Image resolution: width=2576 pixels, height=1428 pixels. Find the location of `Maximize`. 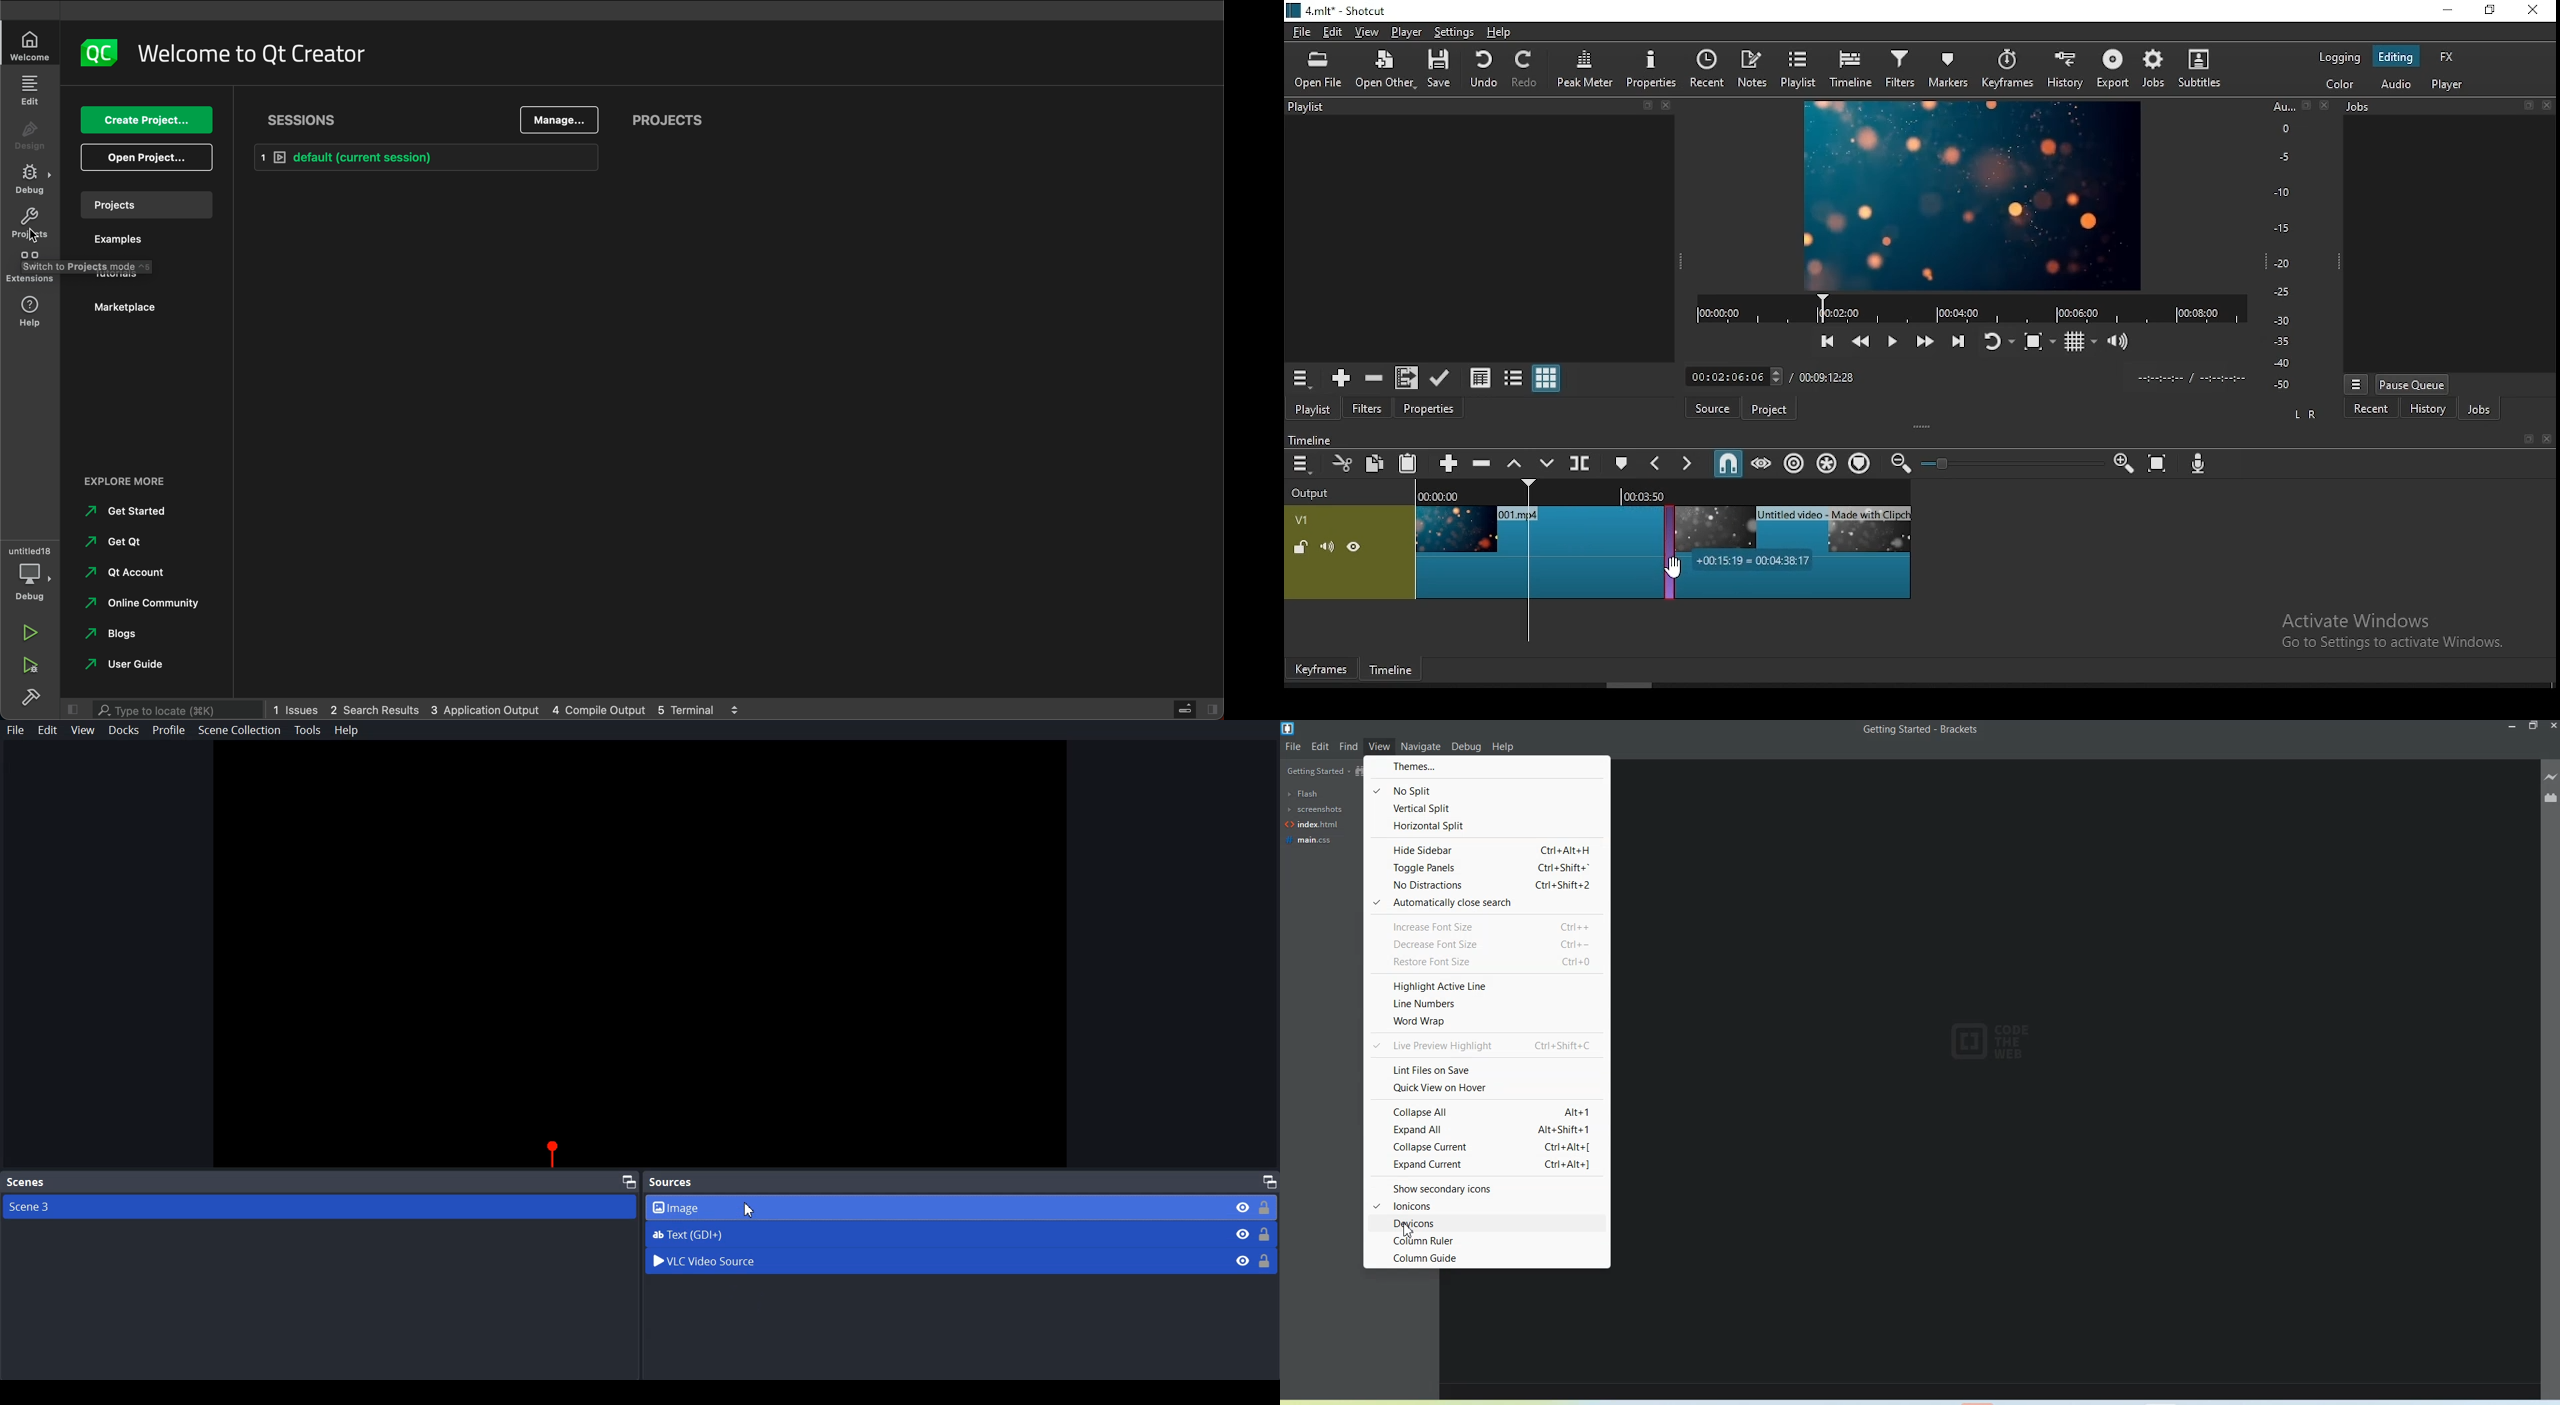

Maximize is located at coordinates (629, 1181).